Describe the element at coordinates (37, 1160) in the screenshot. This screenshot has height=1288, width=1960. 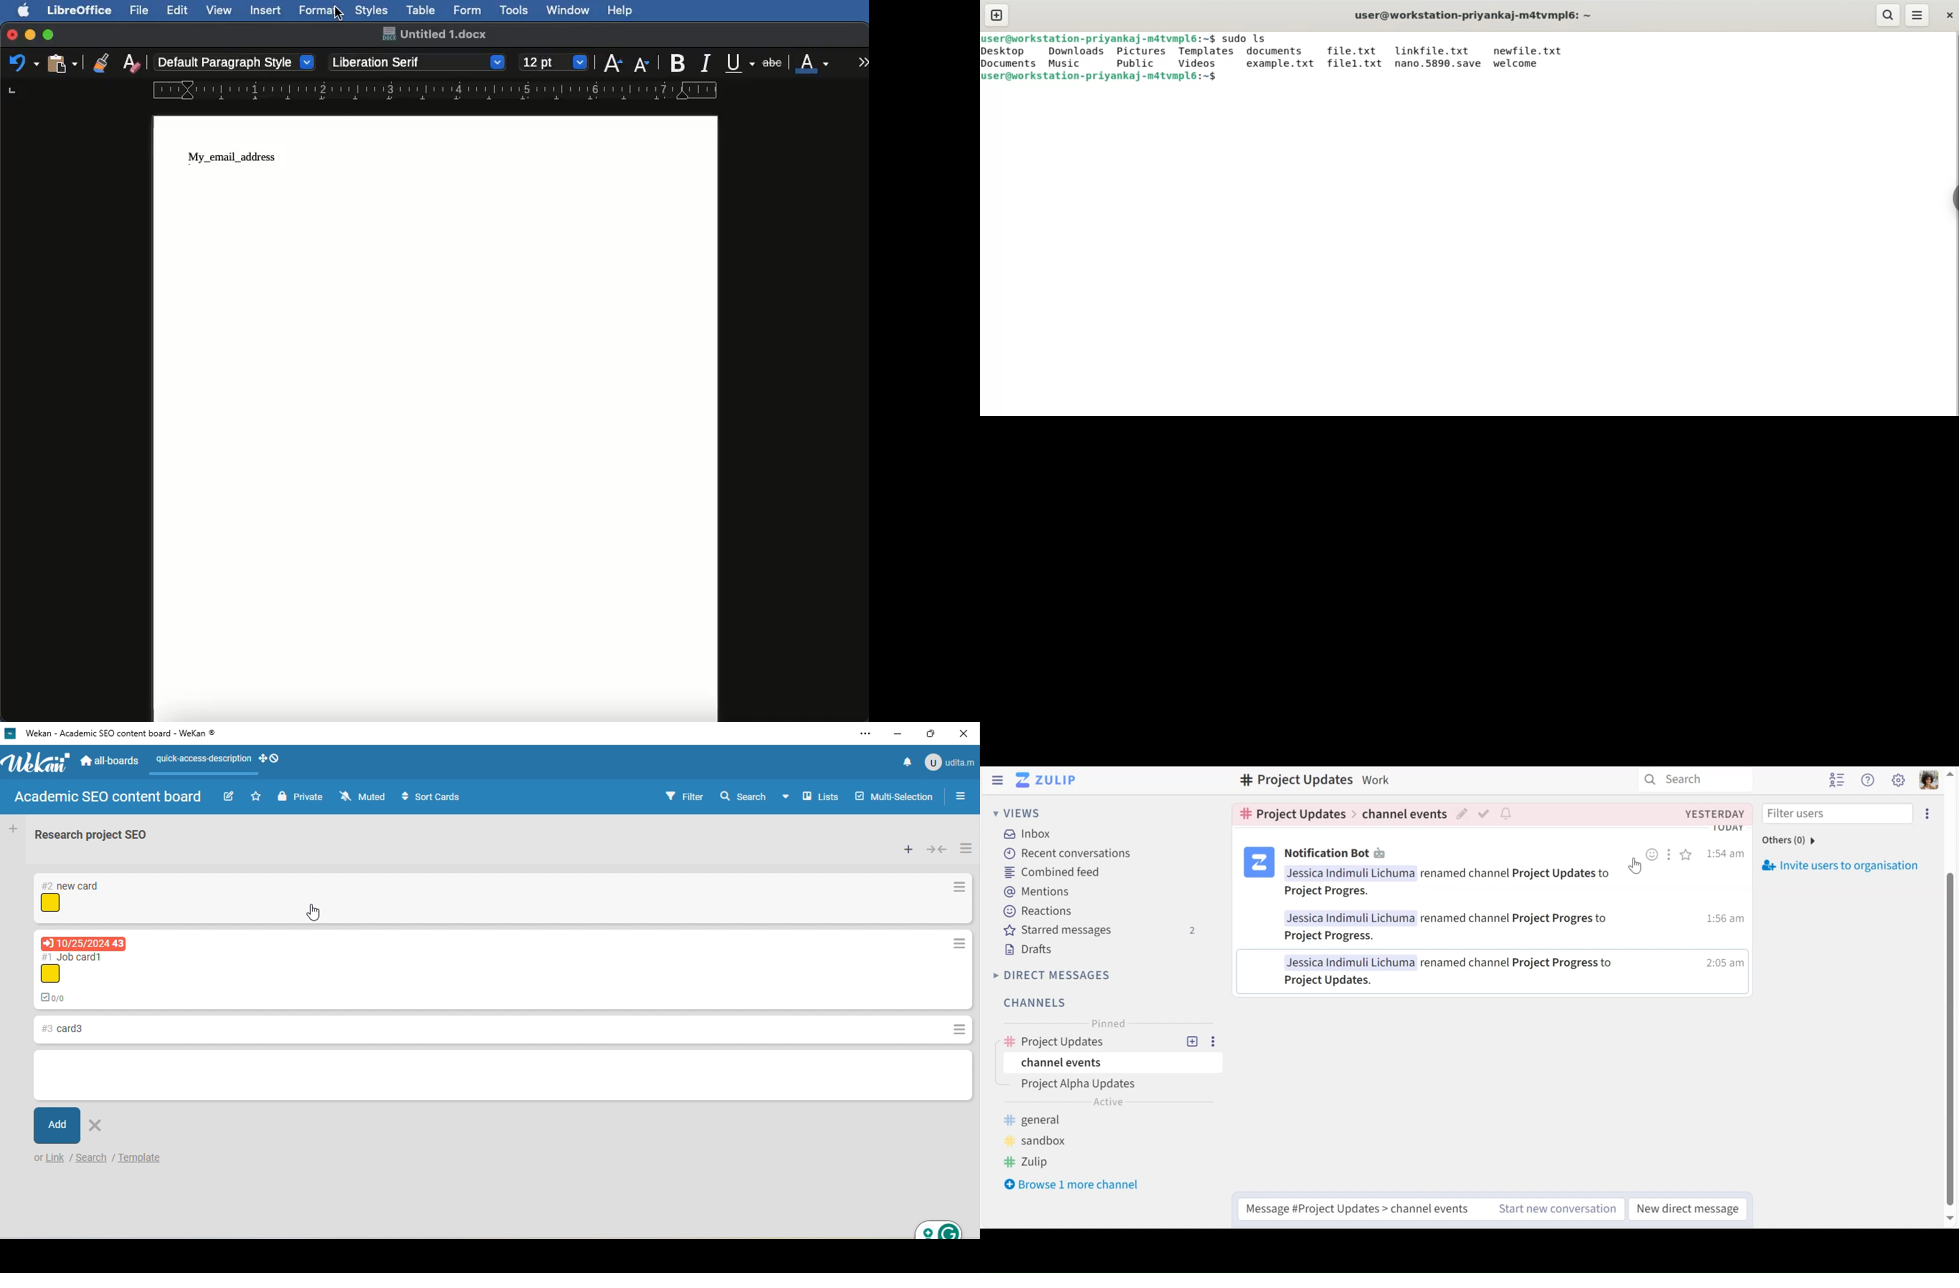
I see `or` at that location.